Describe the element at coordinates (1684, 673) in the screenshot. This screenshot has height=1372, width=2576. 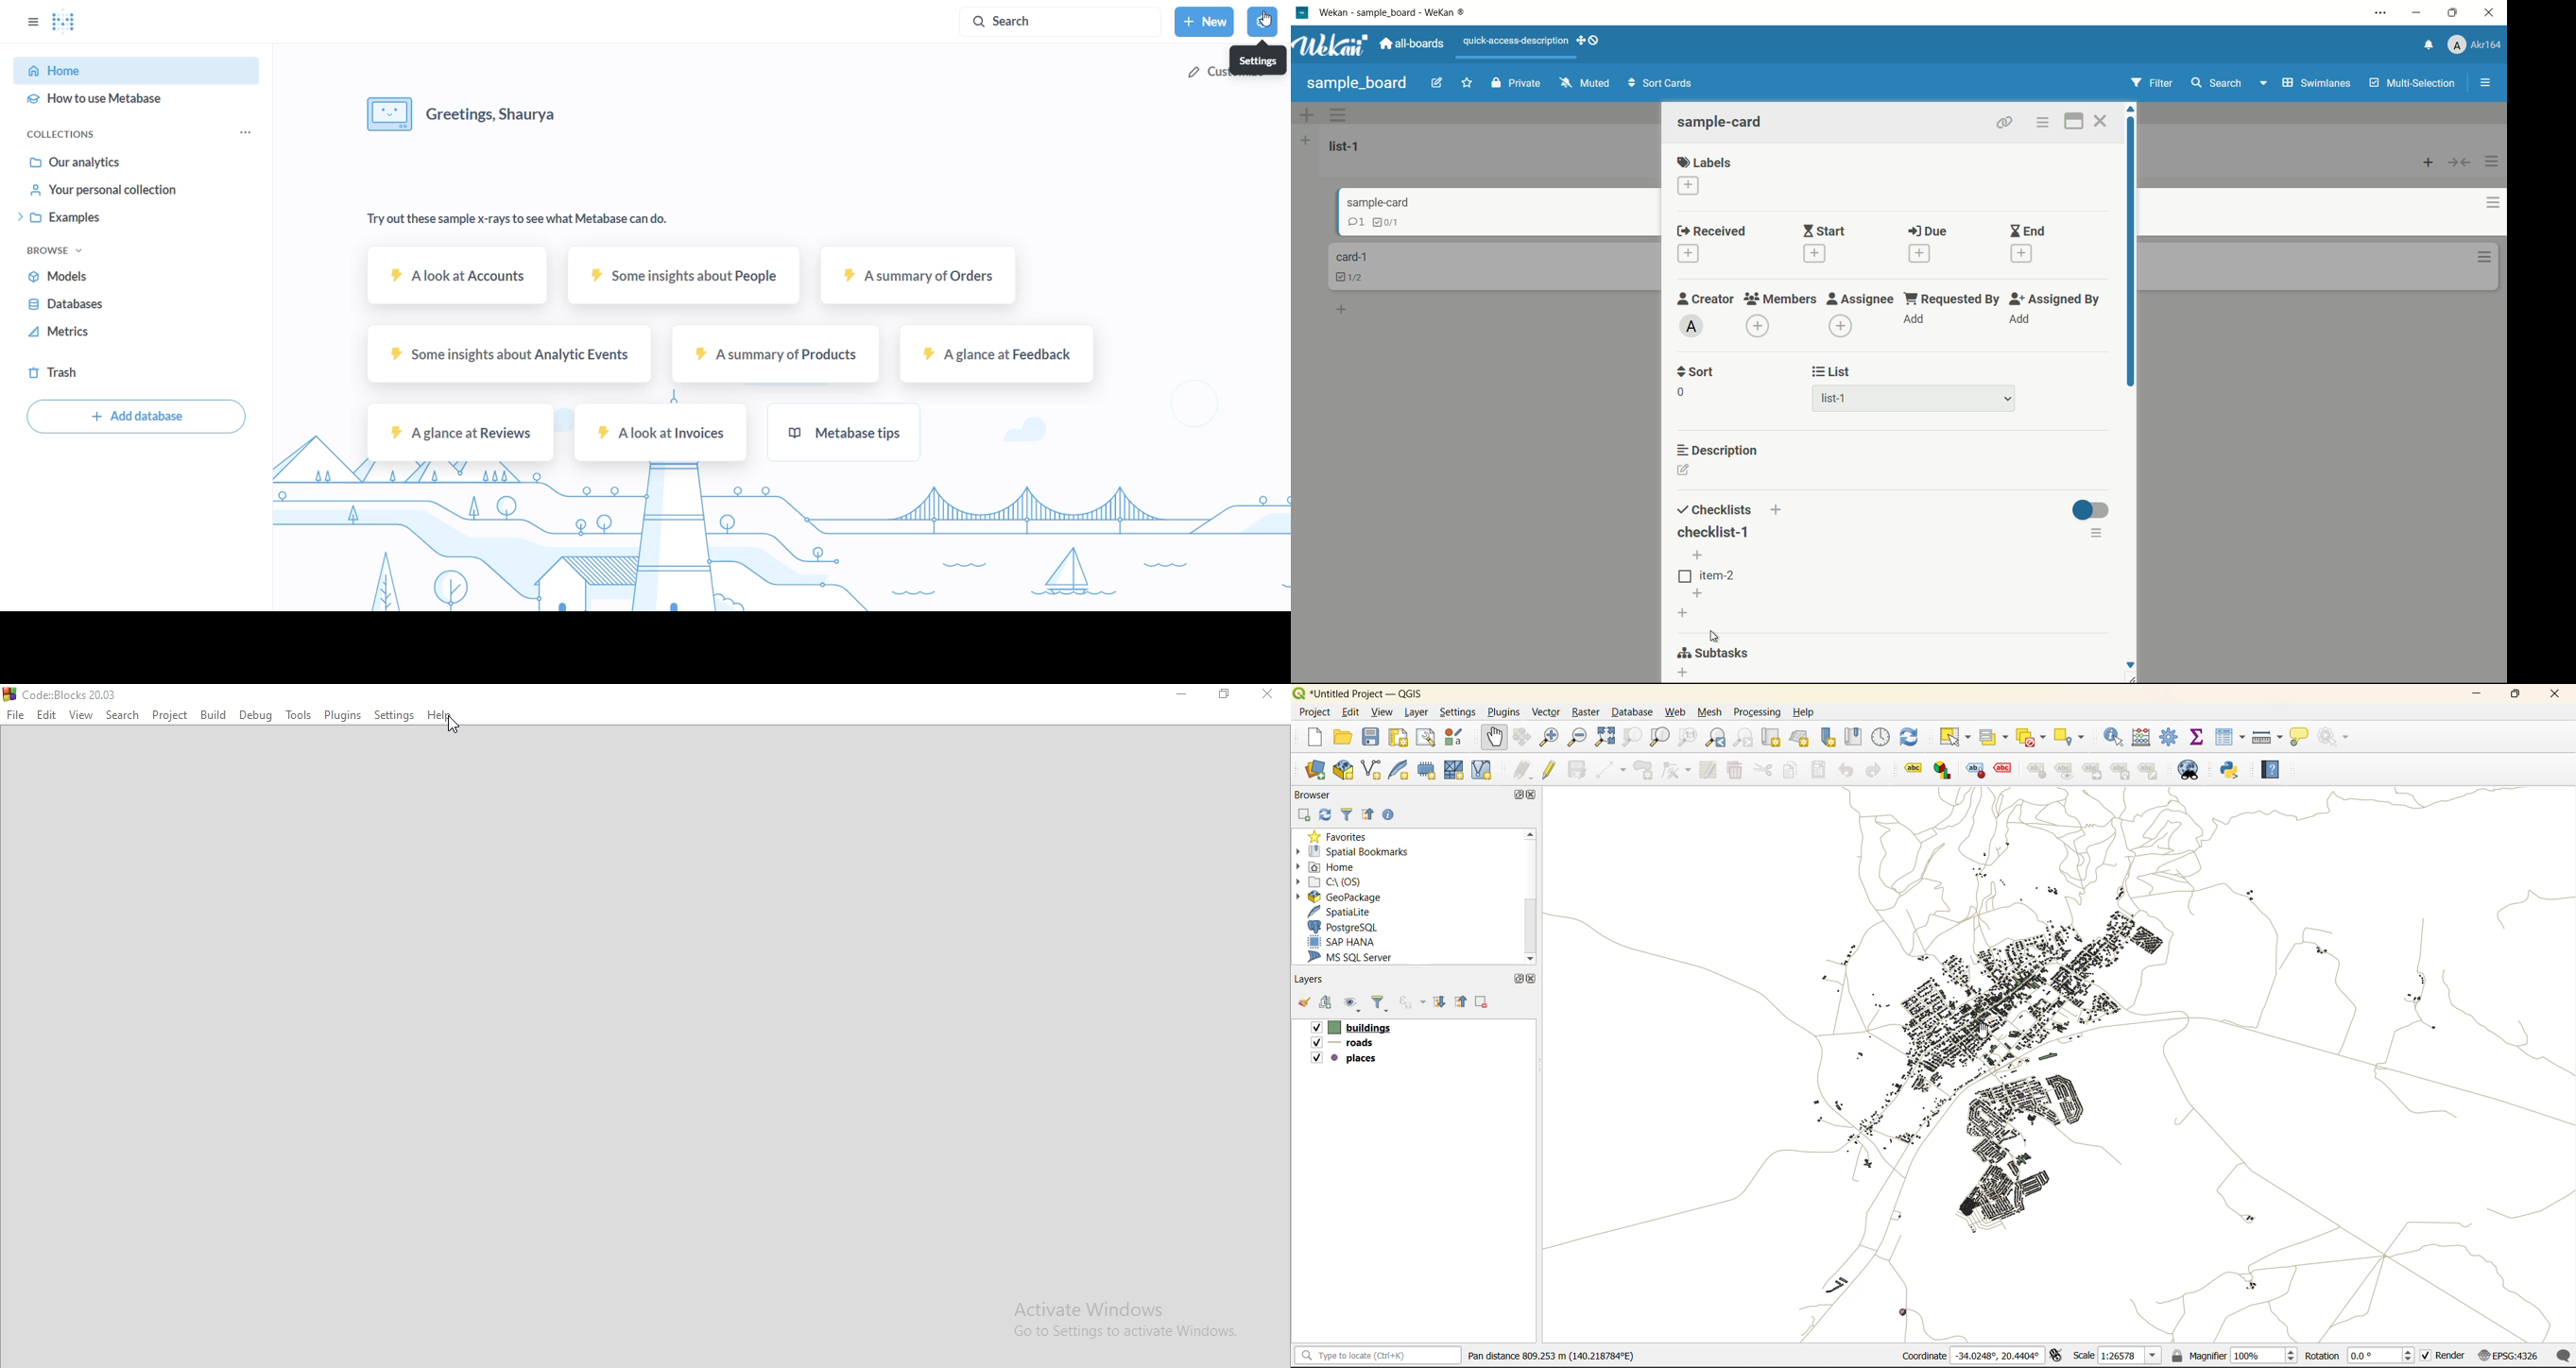
I see `add` at that location.